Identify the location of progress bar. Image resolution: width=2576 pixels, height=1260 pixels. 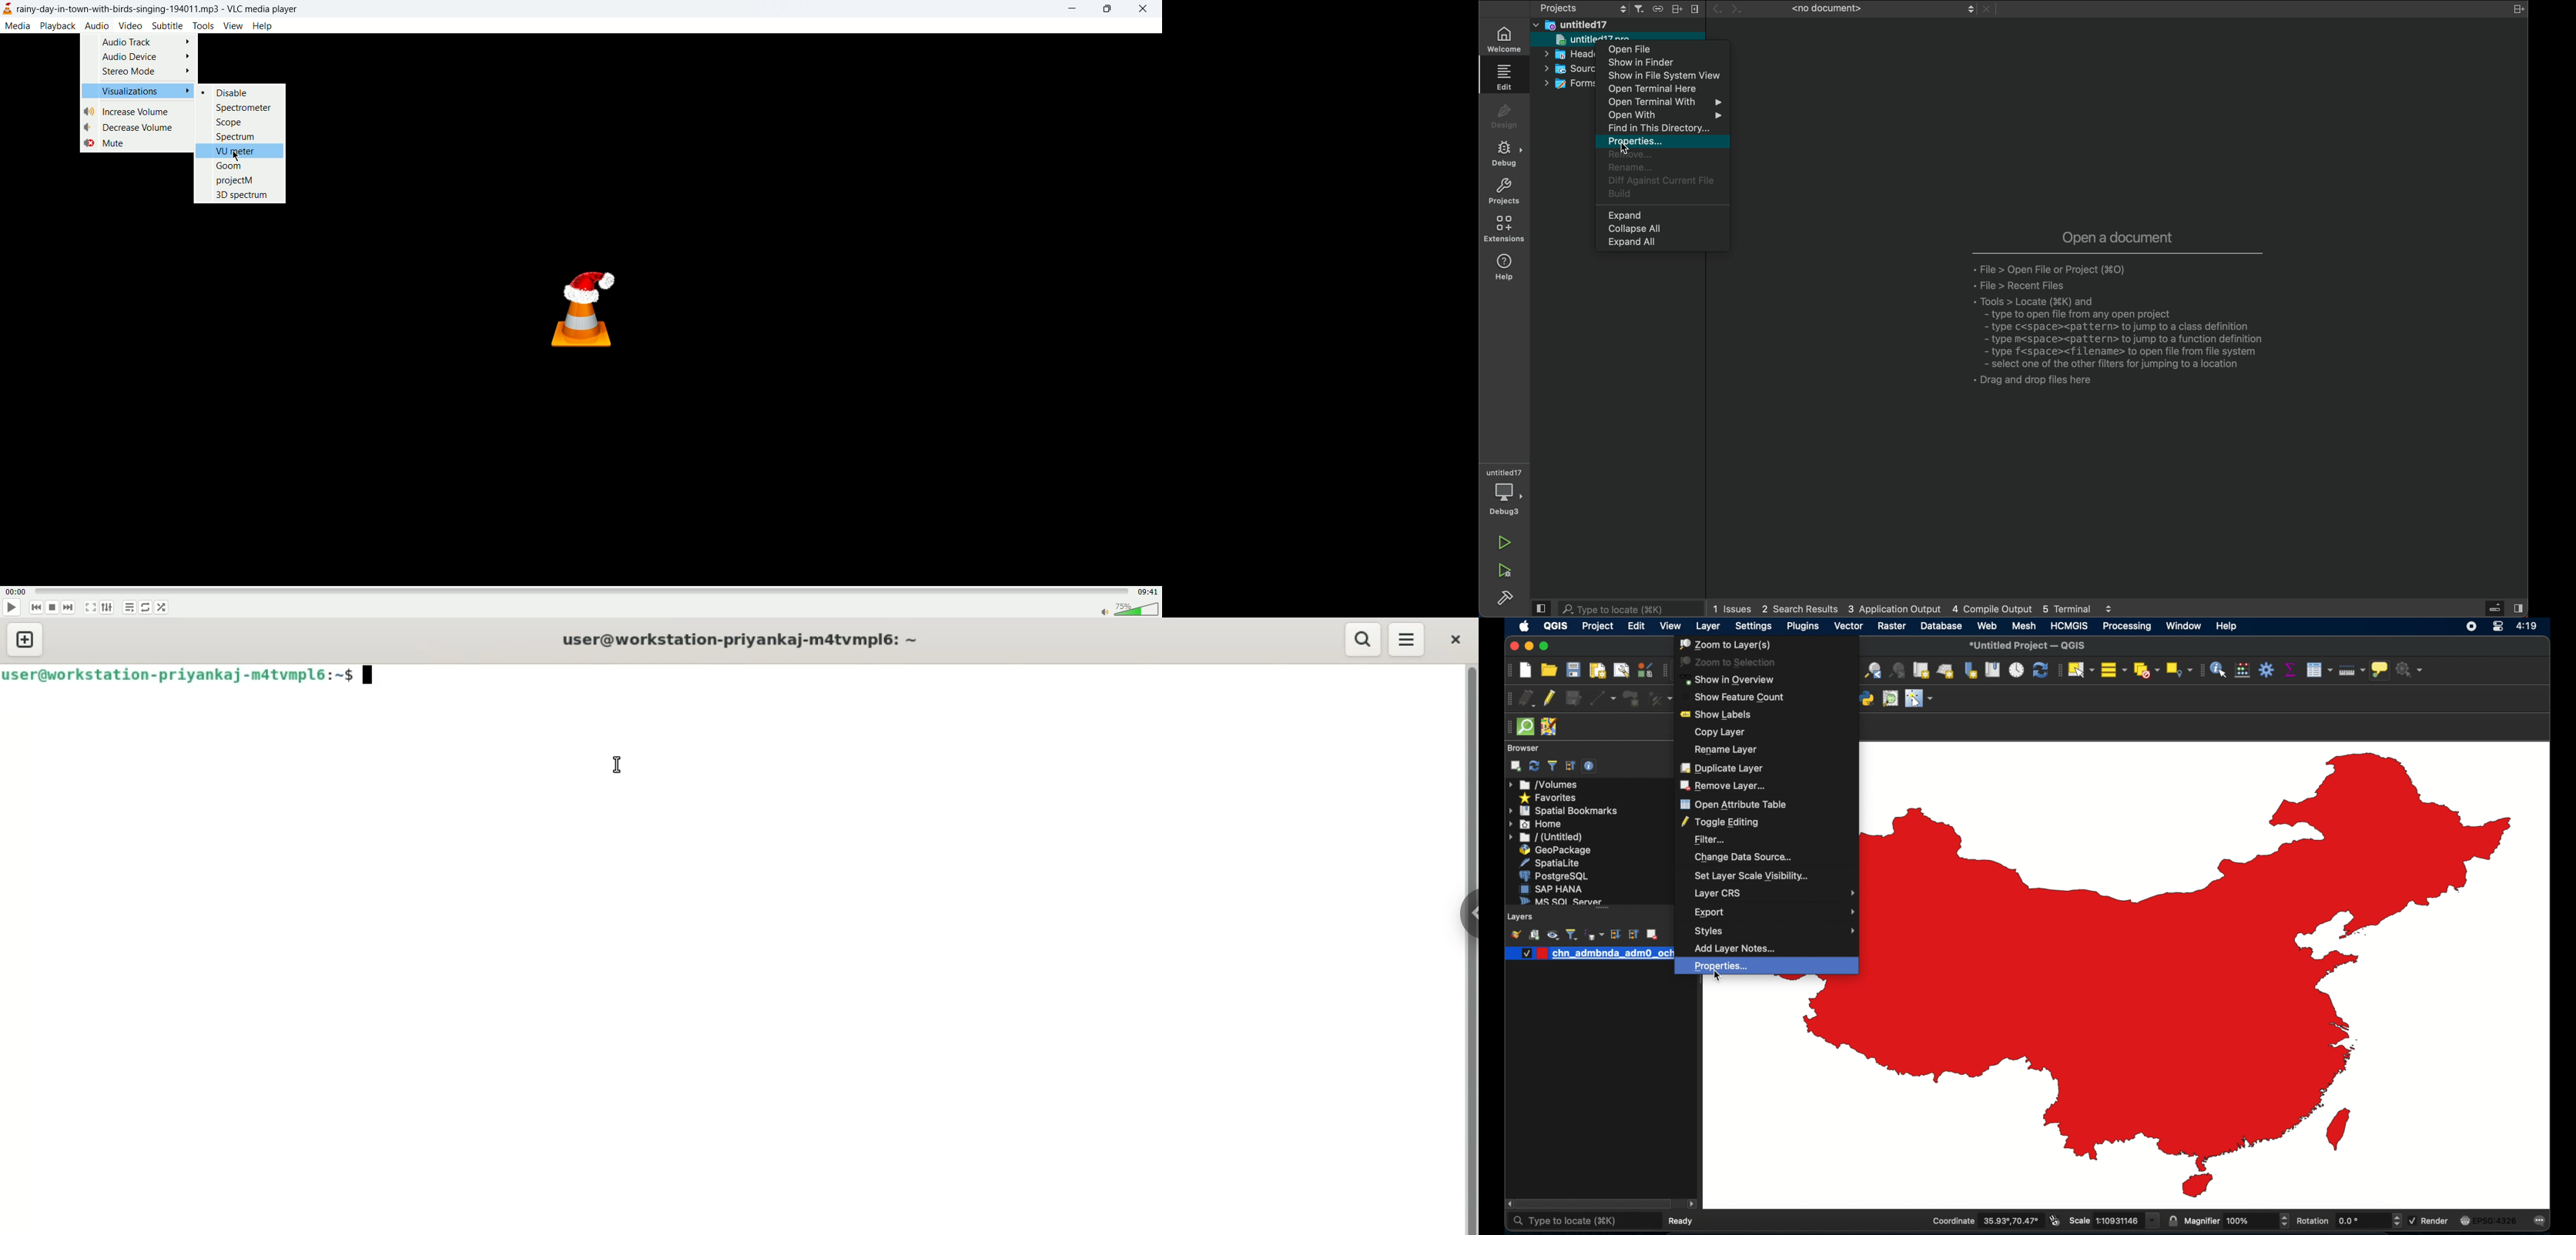
(579, 592).